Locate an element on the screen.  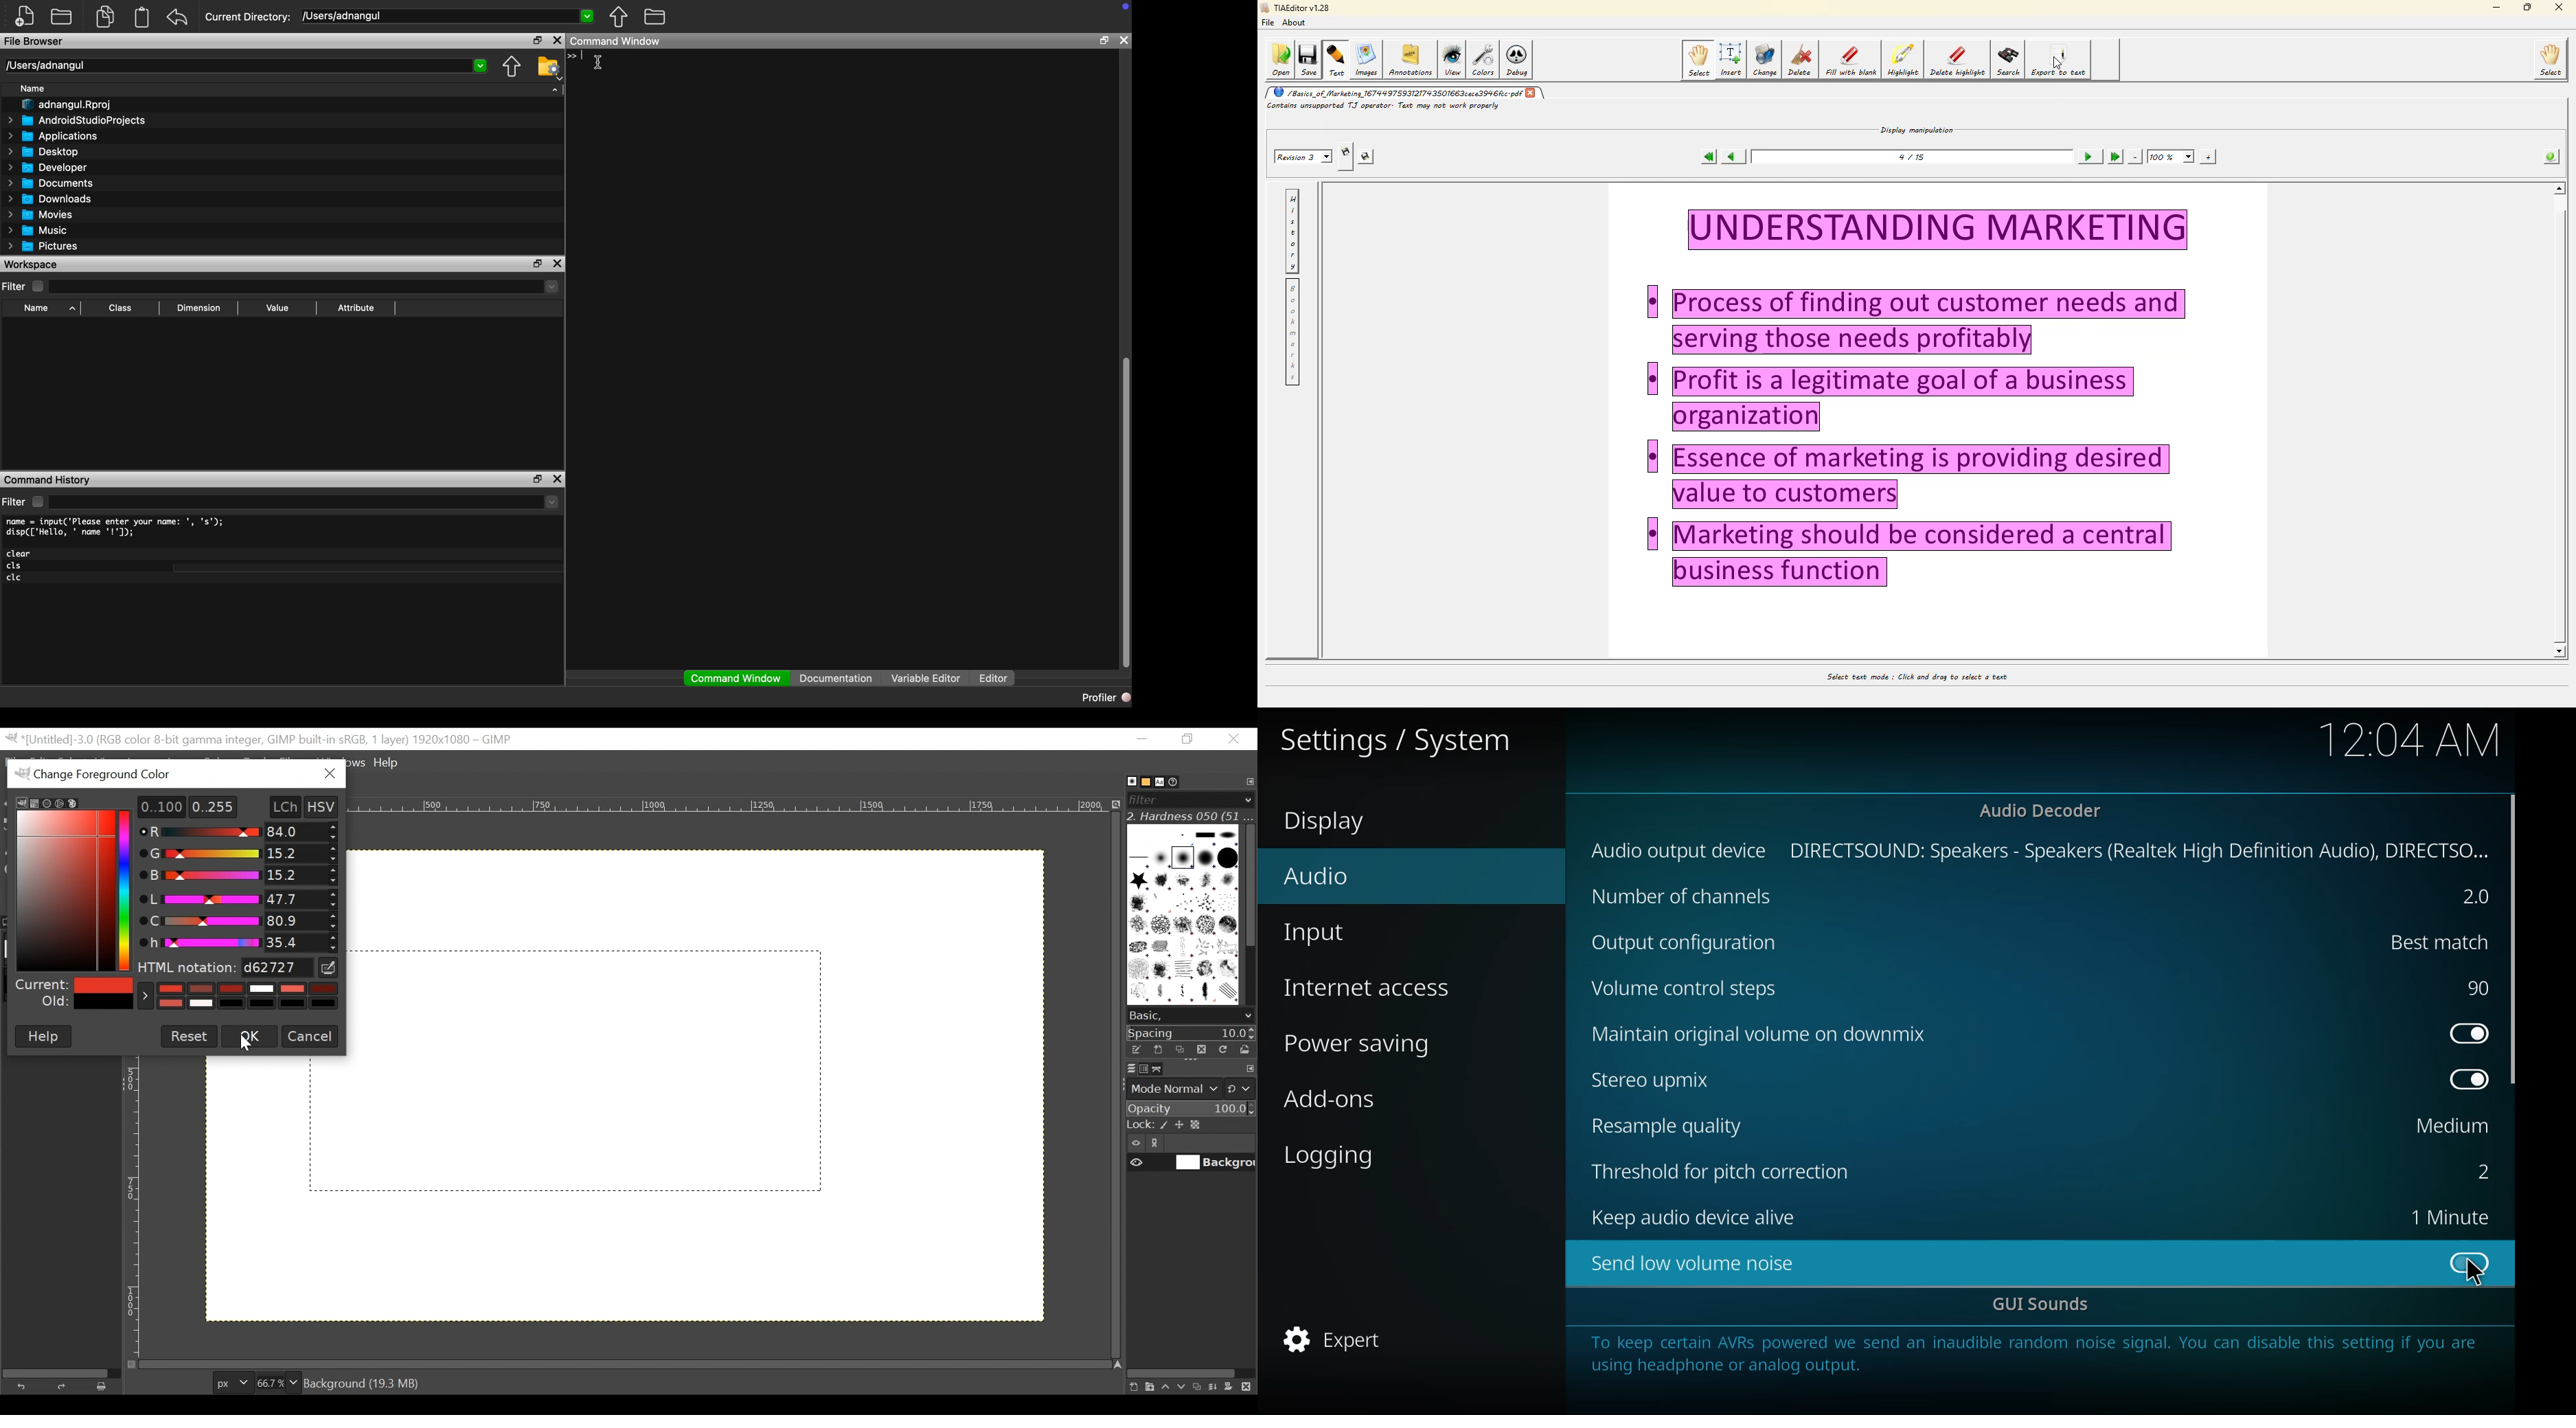
clipboard is located at coordinates (142, 17).